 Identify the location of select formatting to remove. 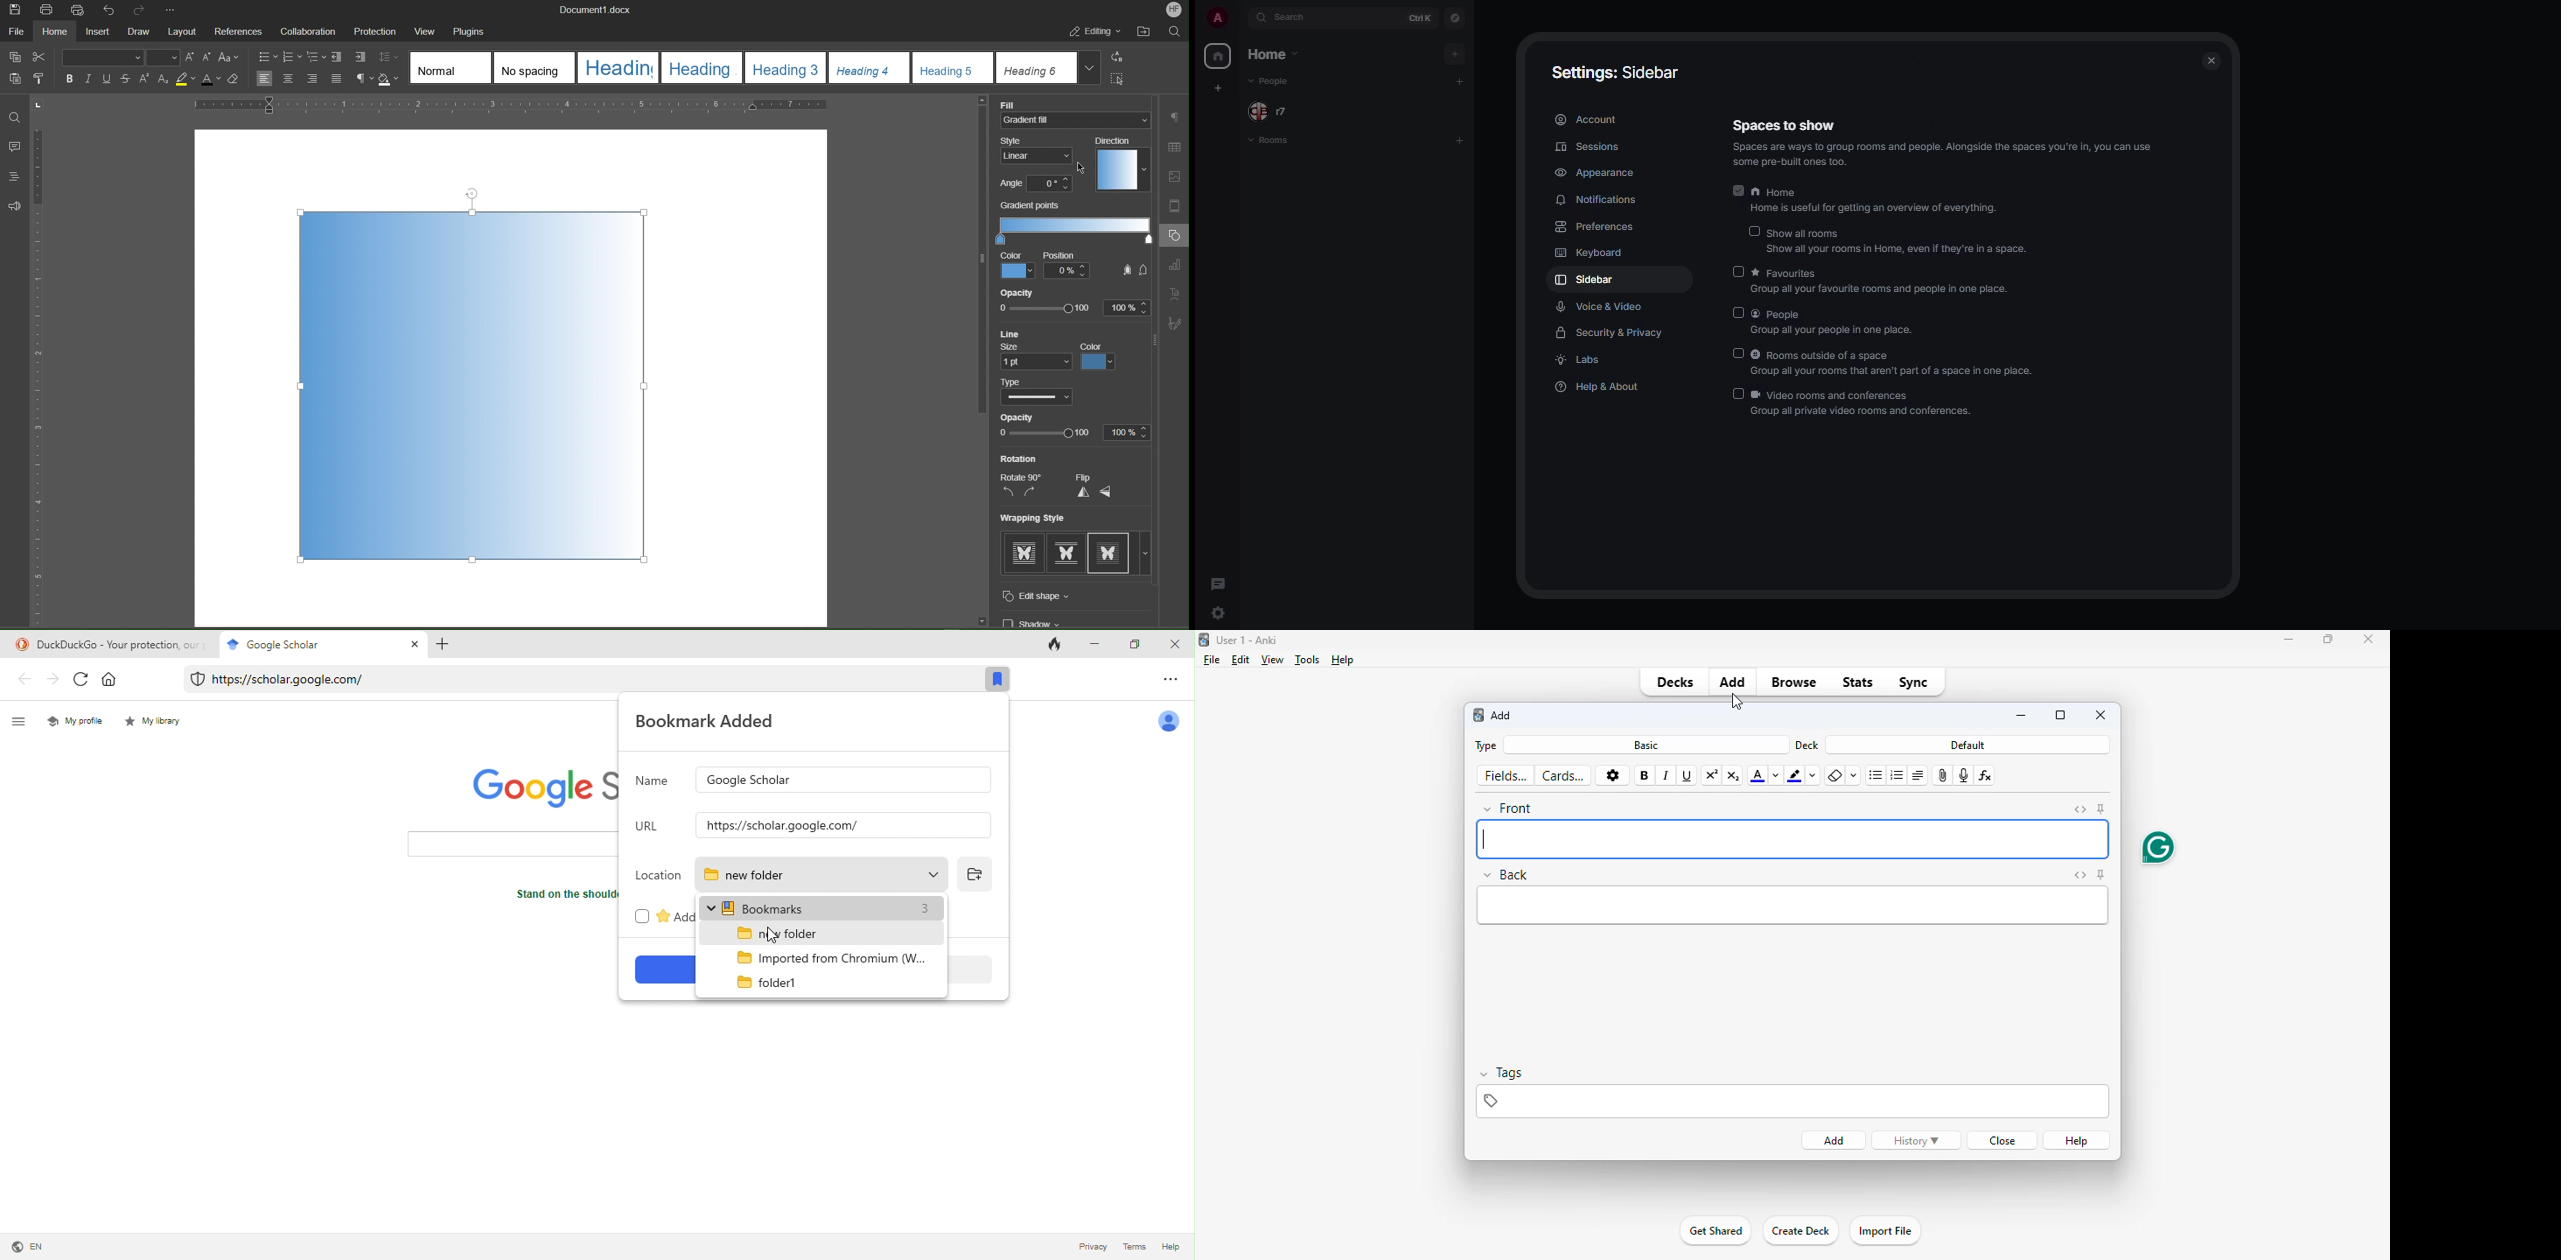
(1854, 776).